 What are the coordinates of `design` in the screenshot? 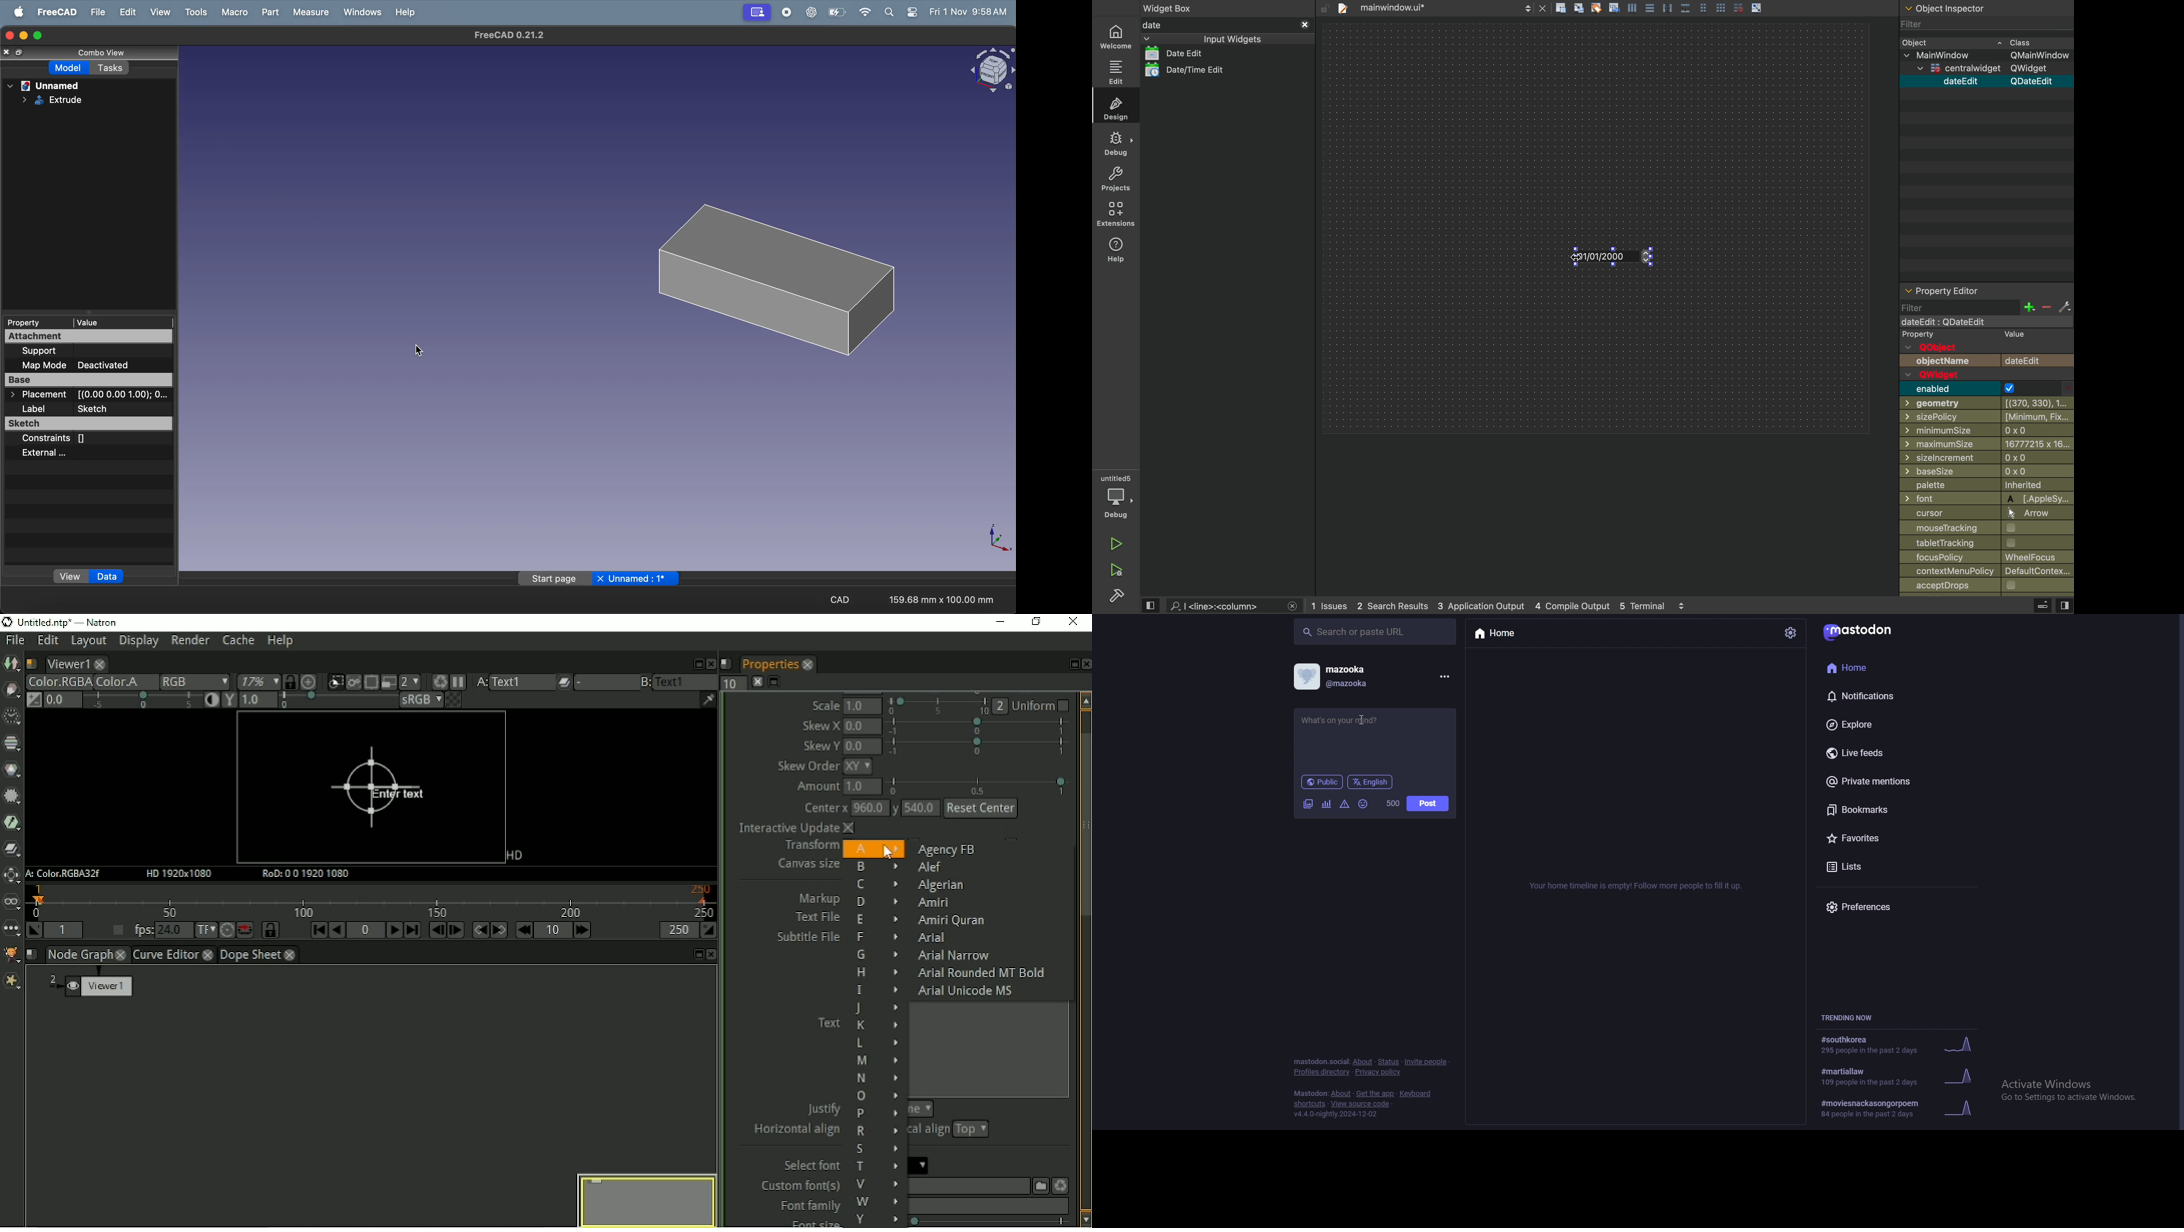 It's located at (1115, 106).